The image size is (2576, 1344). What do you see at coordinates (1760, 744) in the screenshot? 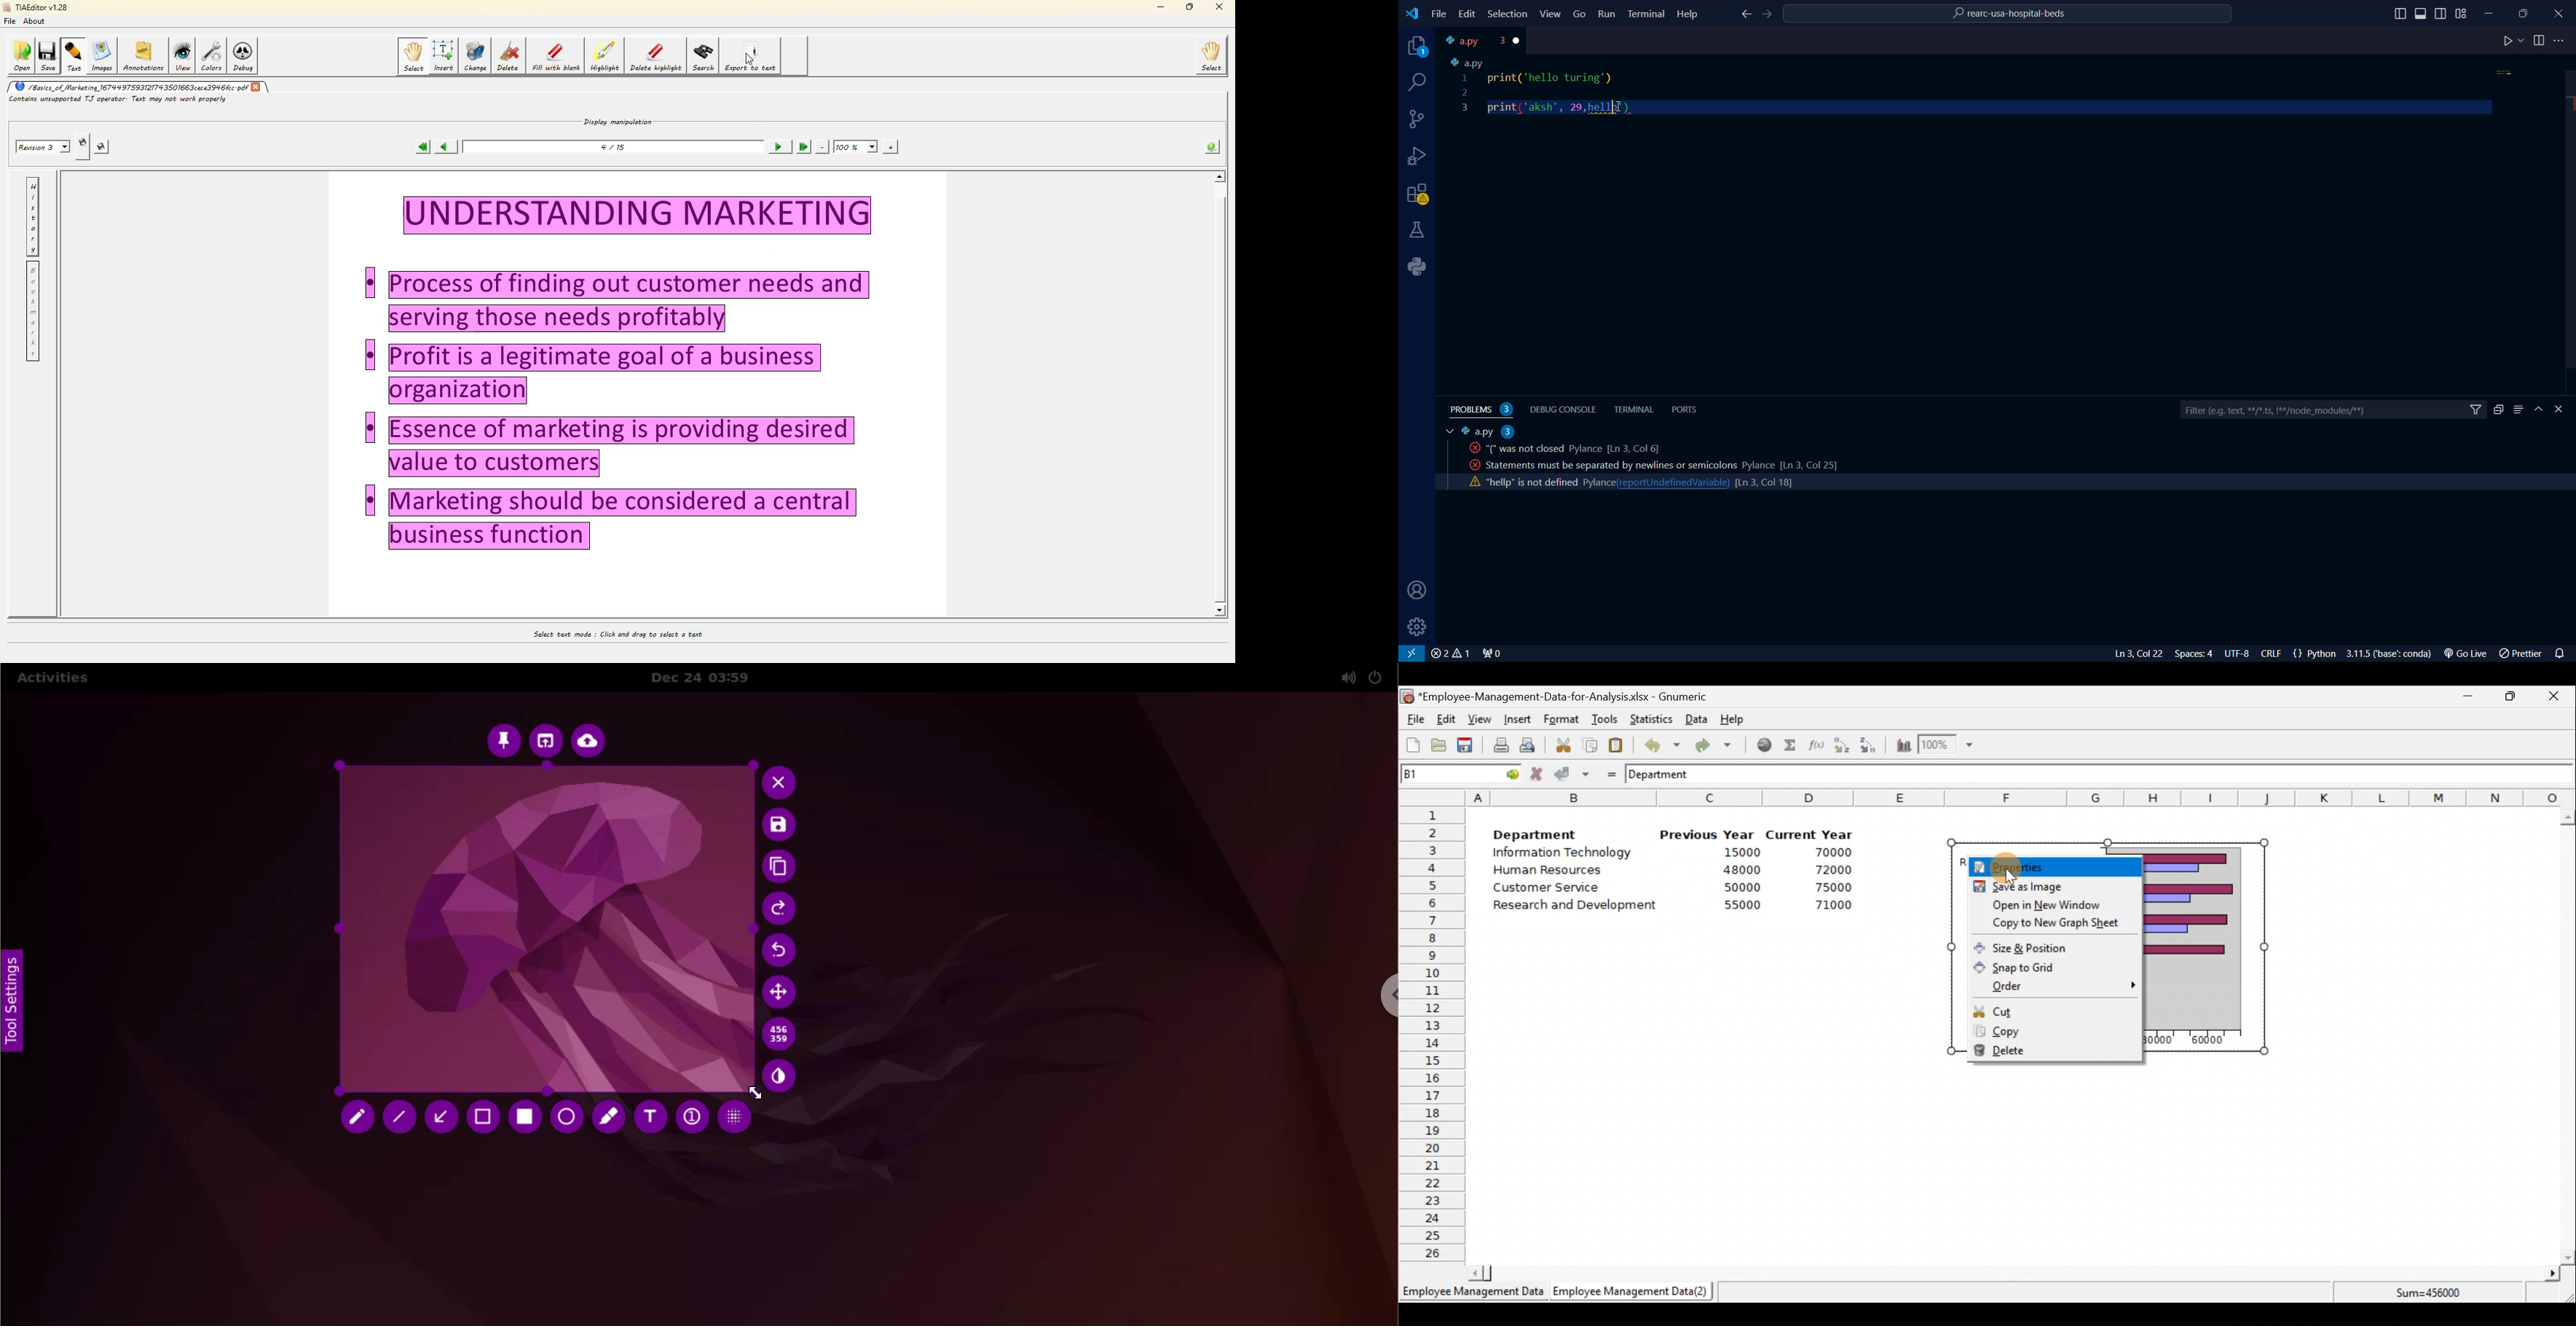
I see `Insert hyperlink` at bounding box center [1760, 744].